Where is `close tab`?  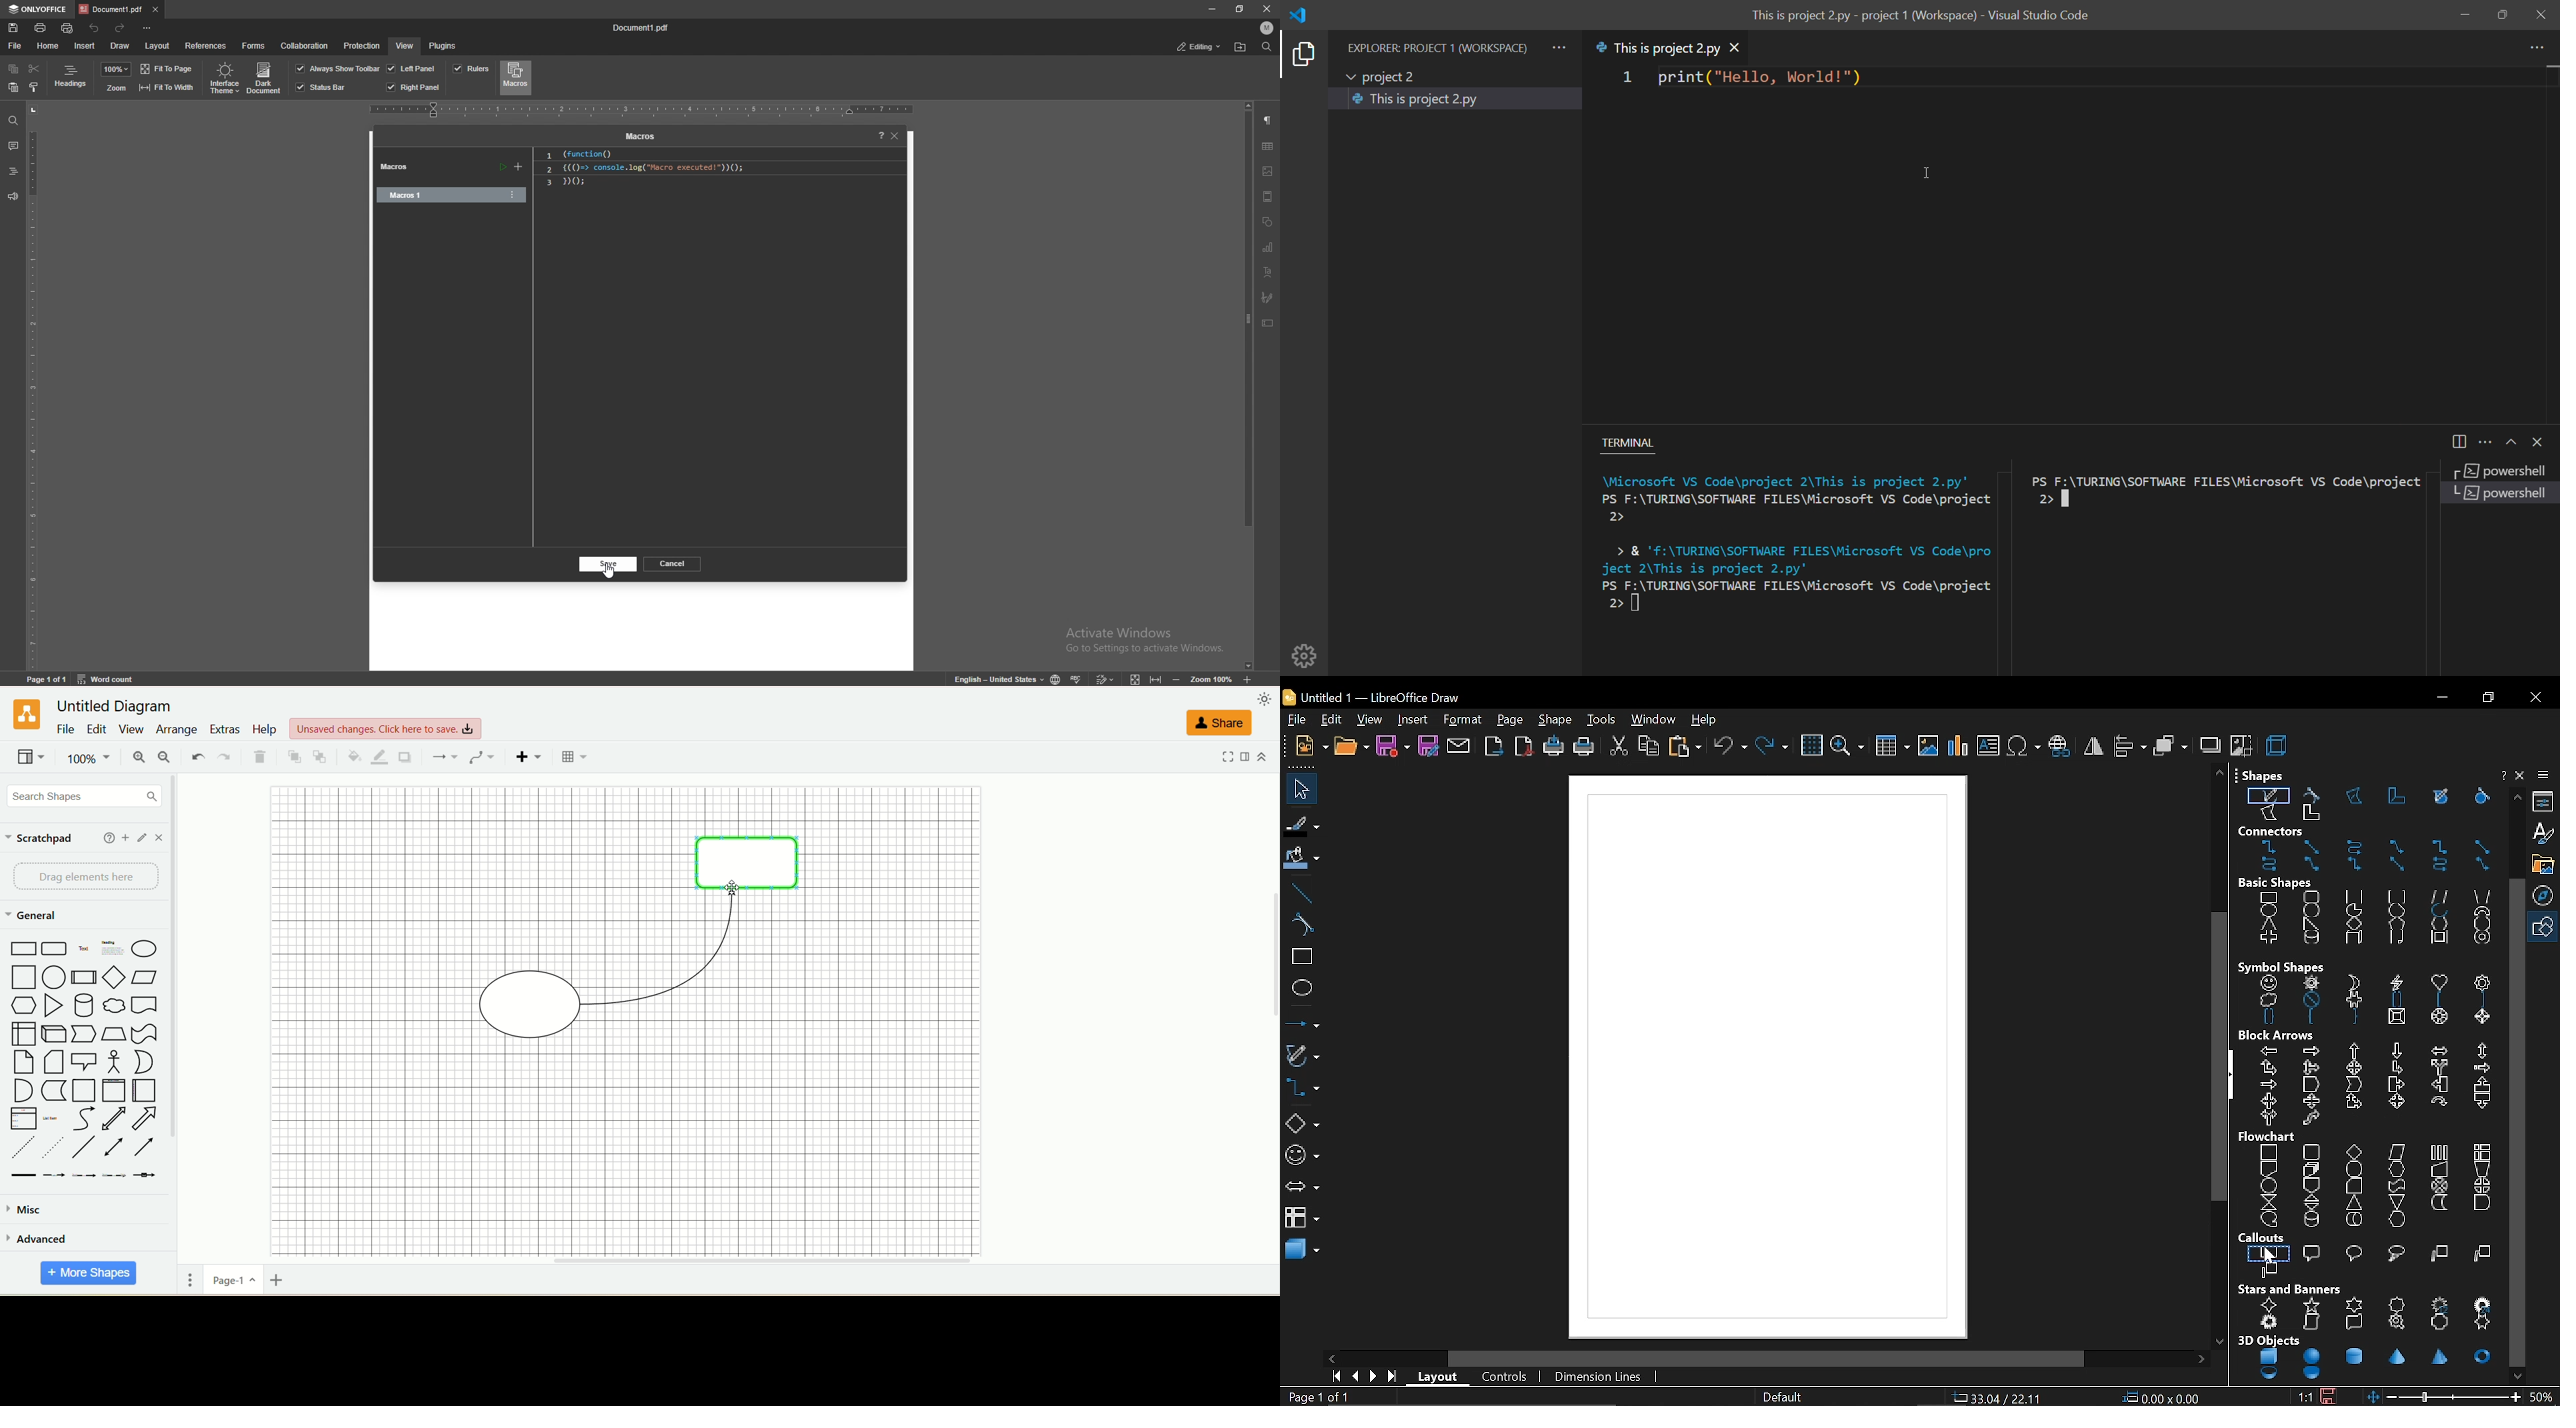 close tab is located at coordinates (155, 9).